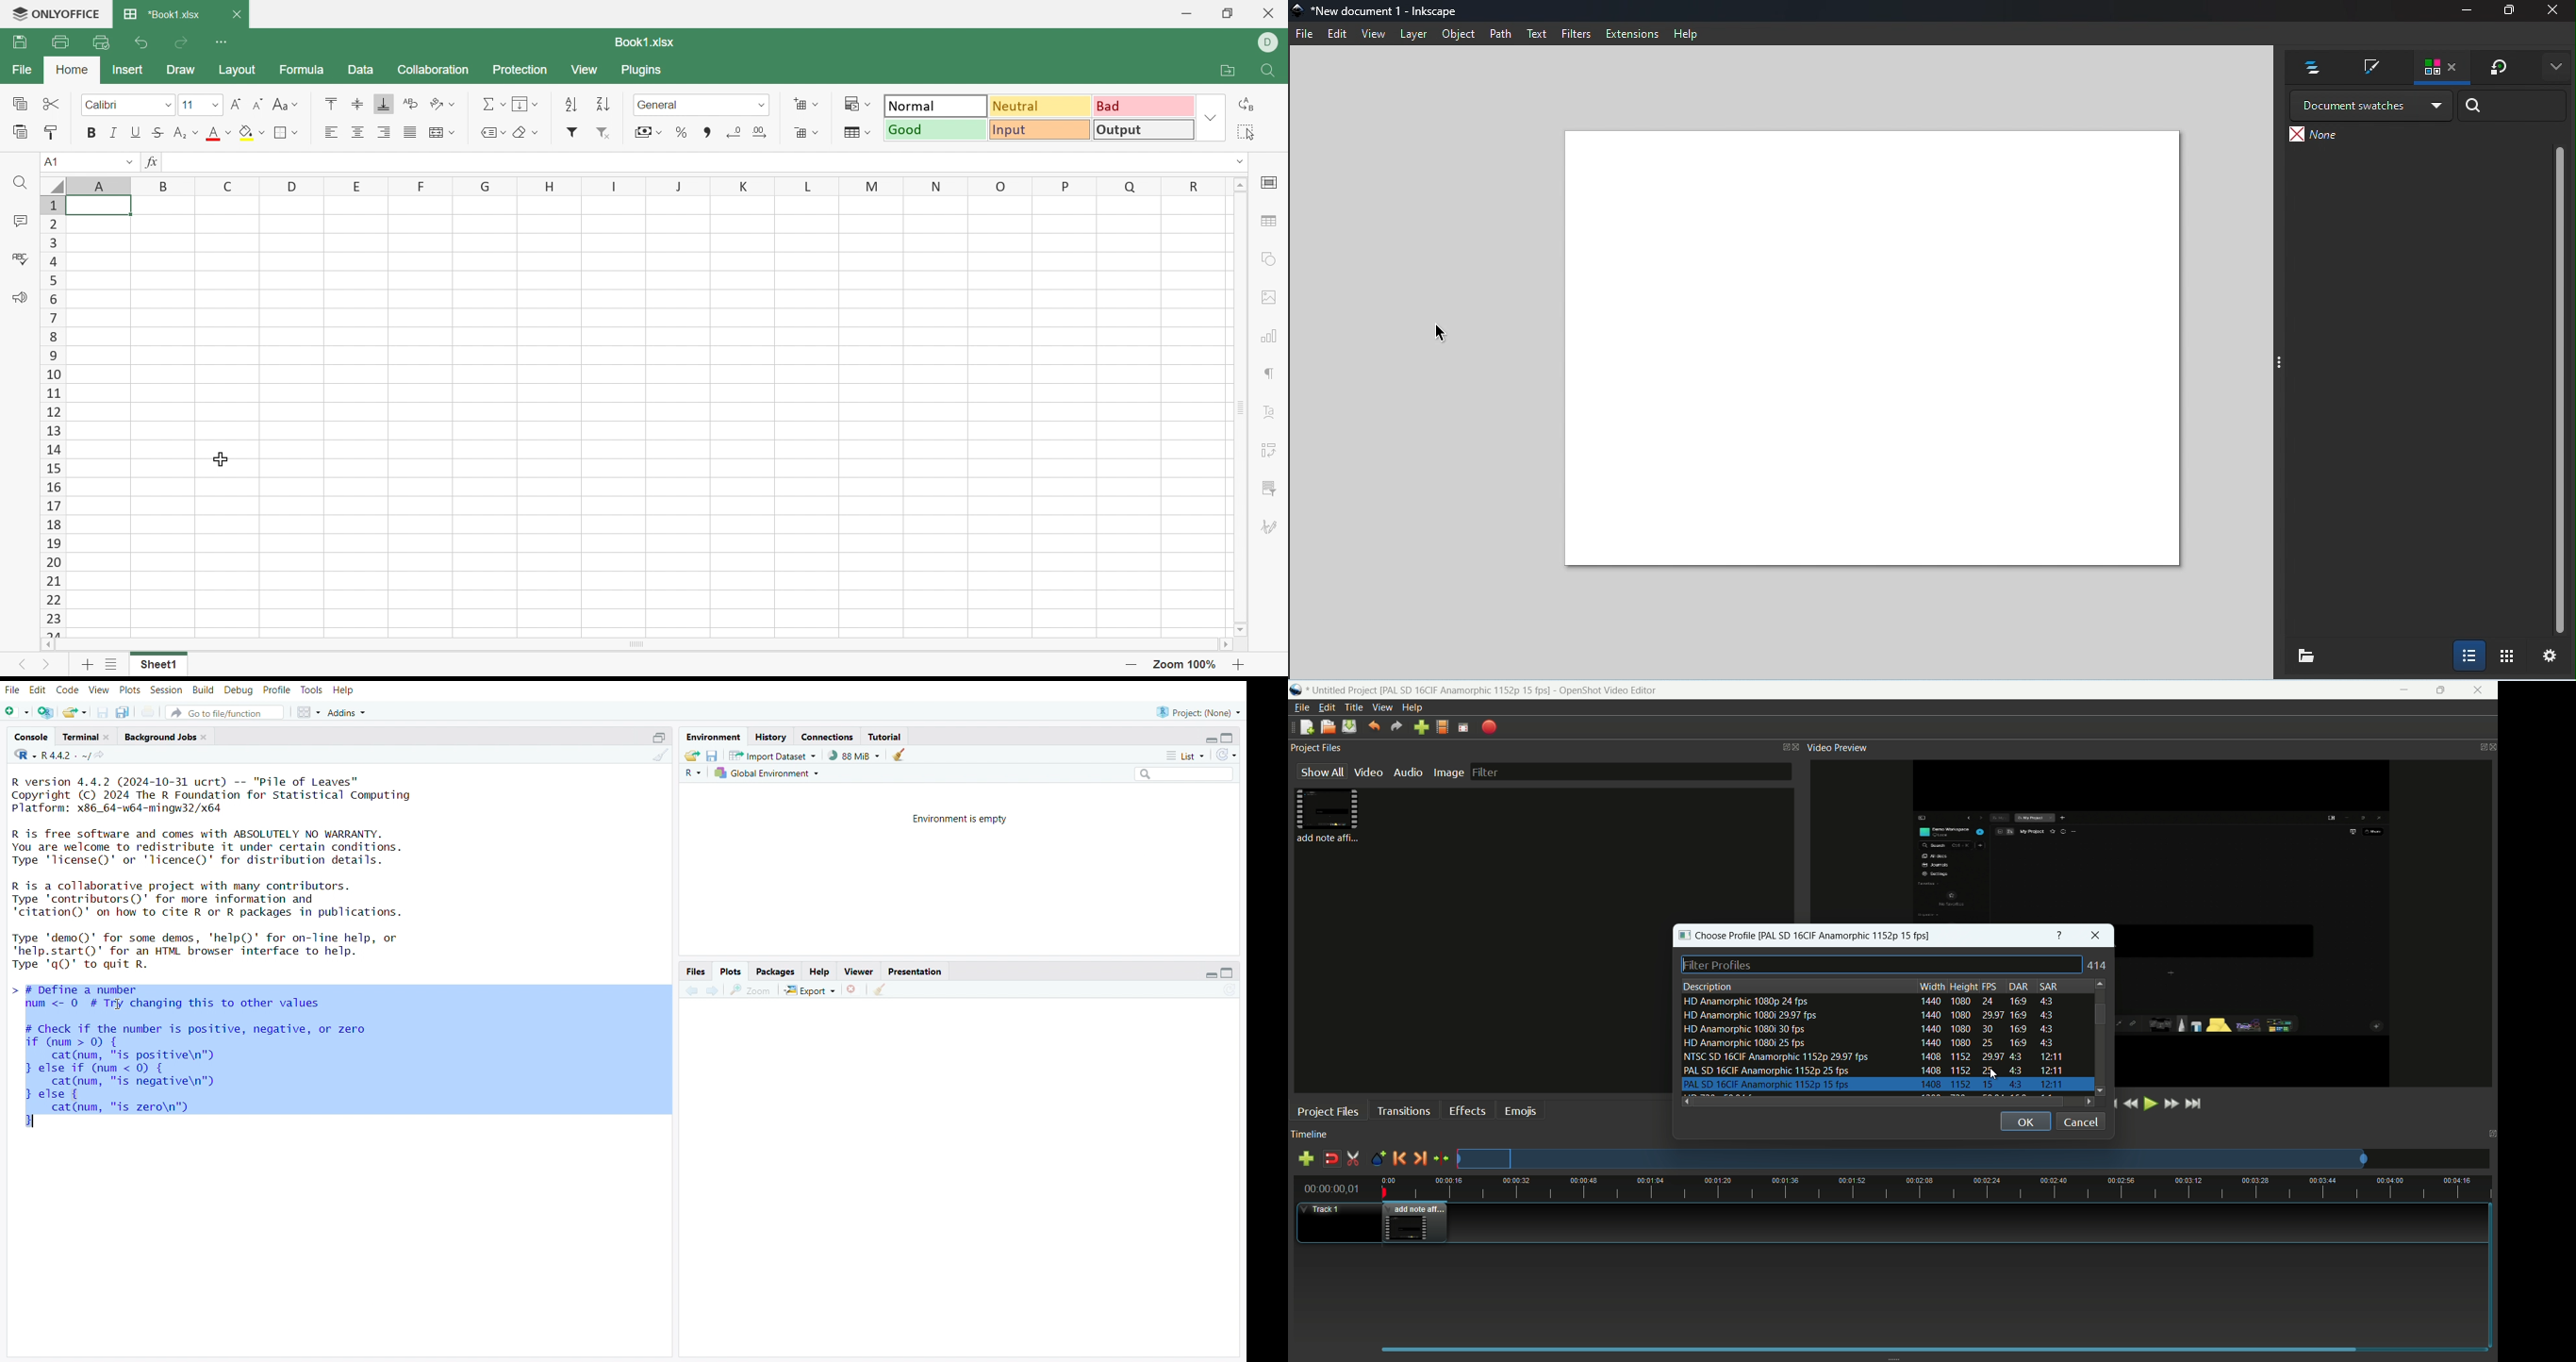 This screenshot has height=1372, width=2576. Describe the element at coordinates (2311, 67) in the screenshot. I see `Layers and objects` at that location.